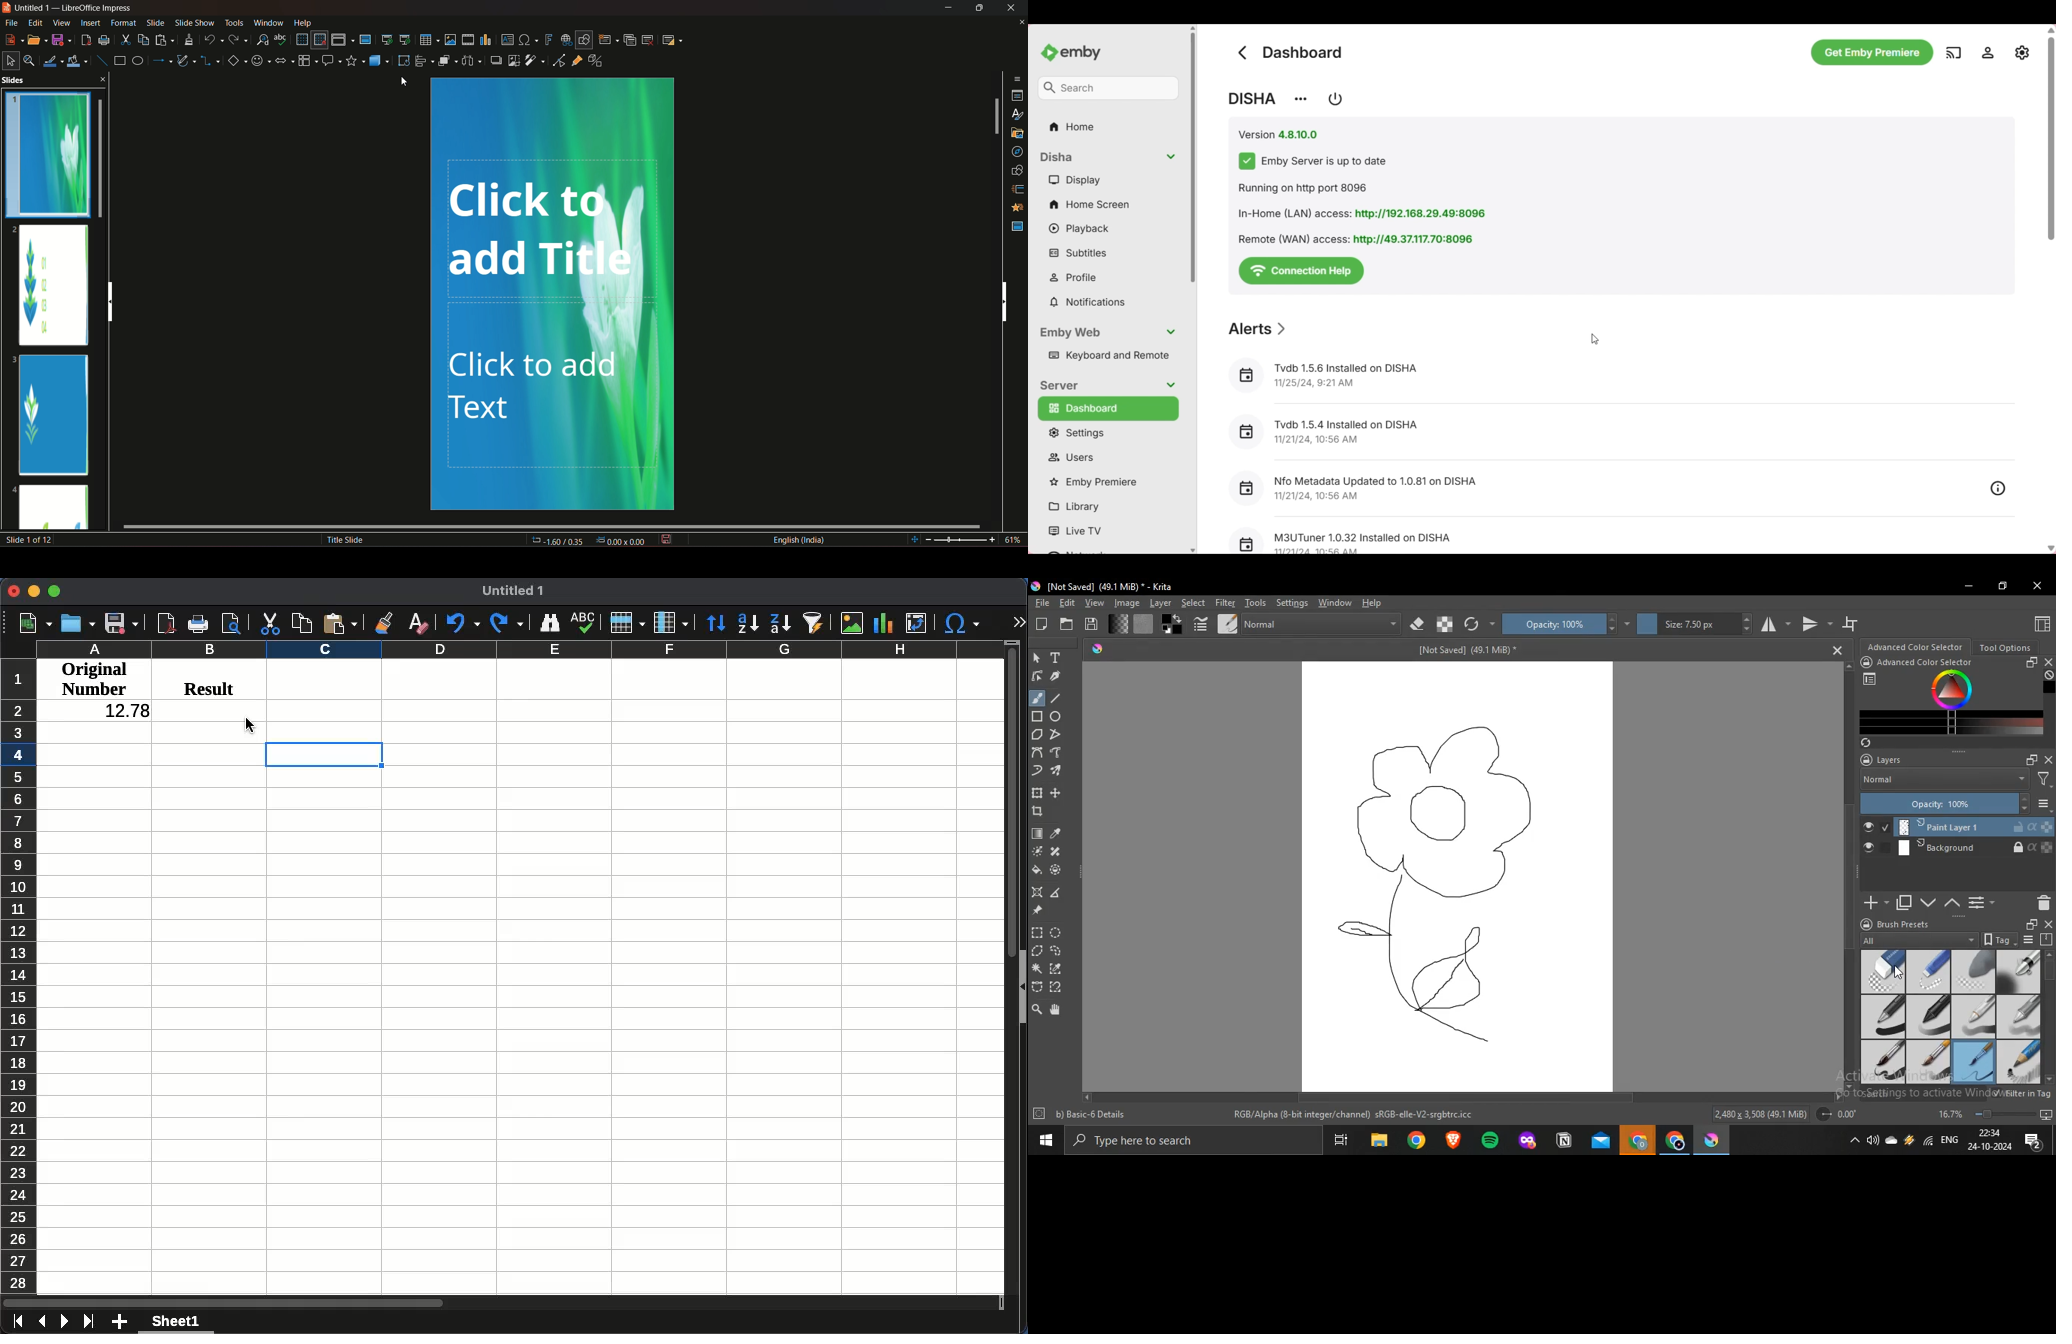  What do you see at coordinates (104, 255) in the screenshot?
I see `slides scroll bar` at bounding box center [104, 255].